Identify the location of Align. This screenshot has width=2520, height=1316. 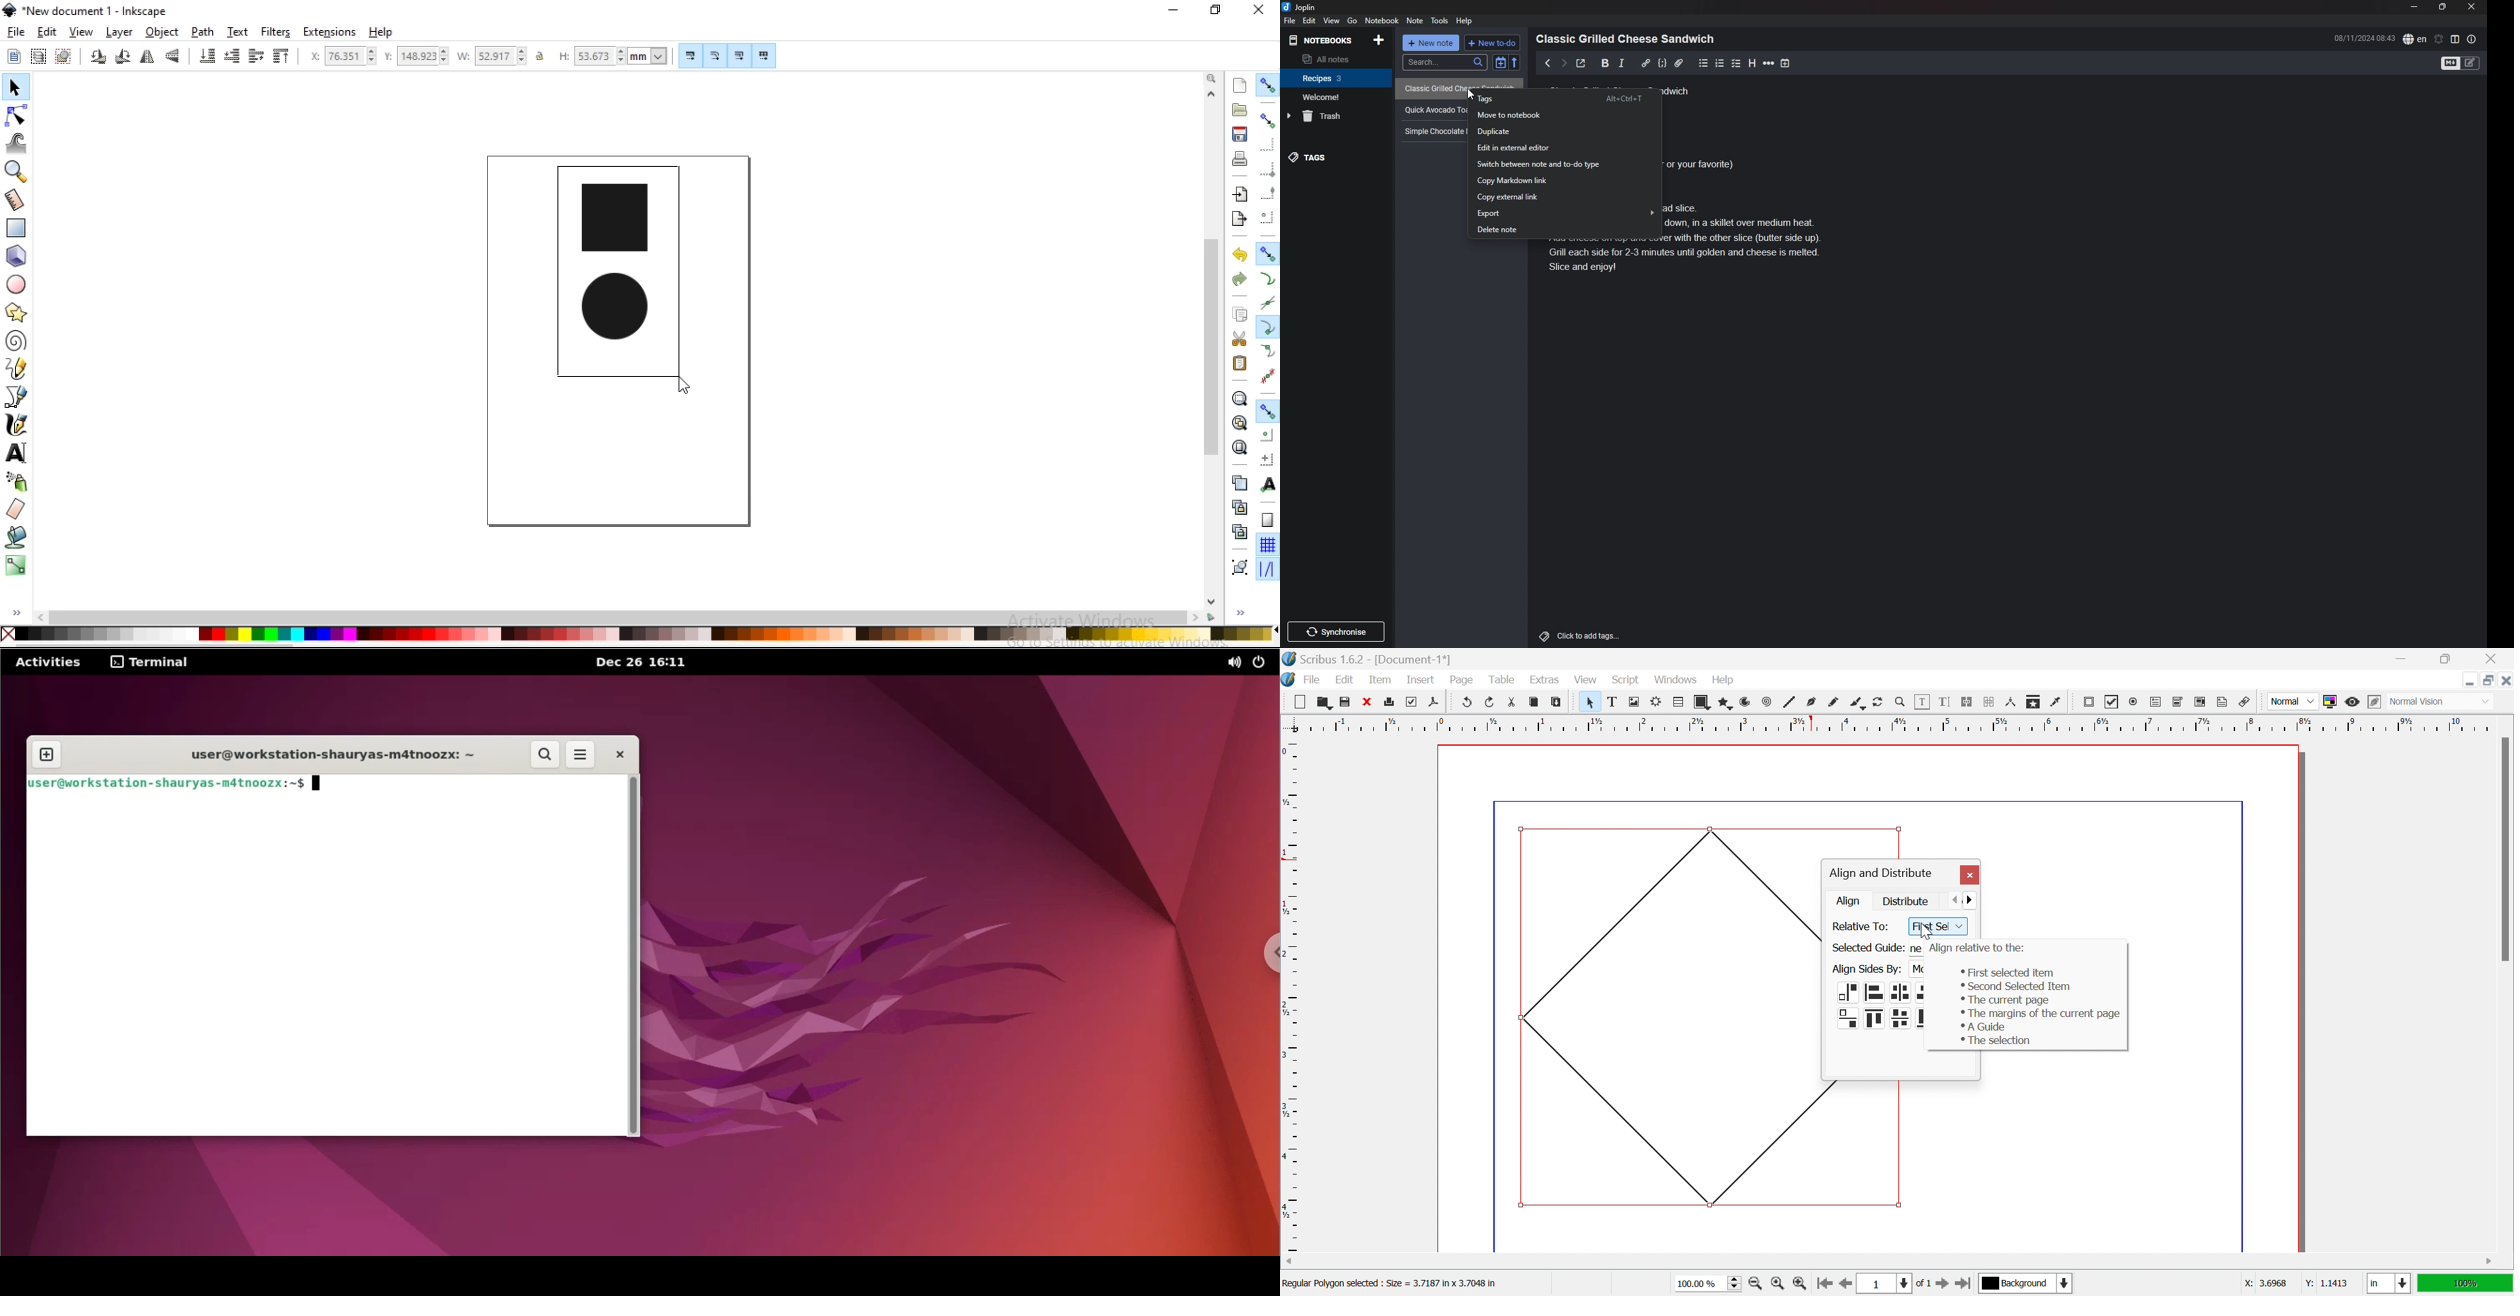
(1850, 901).